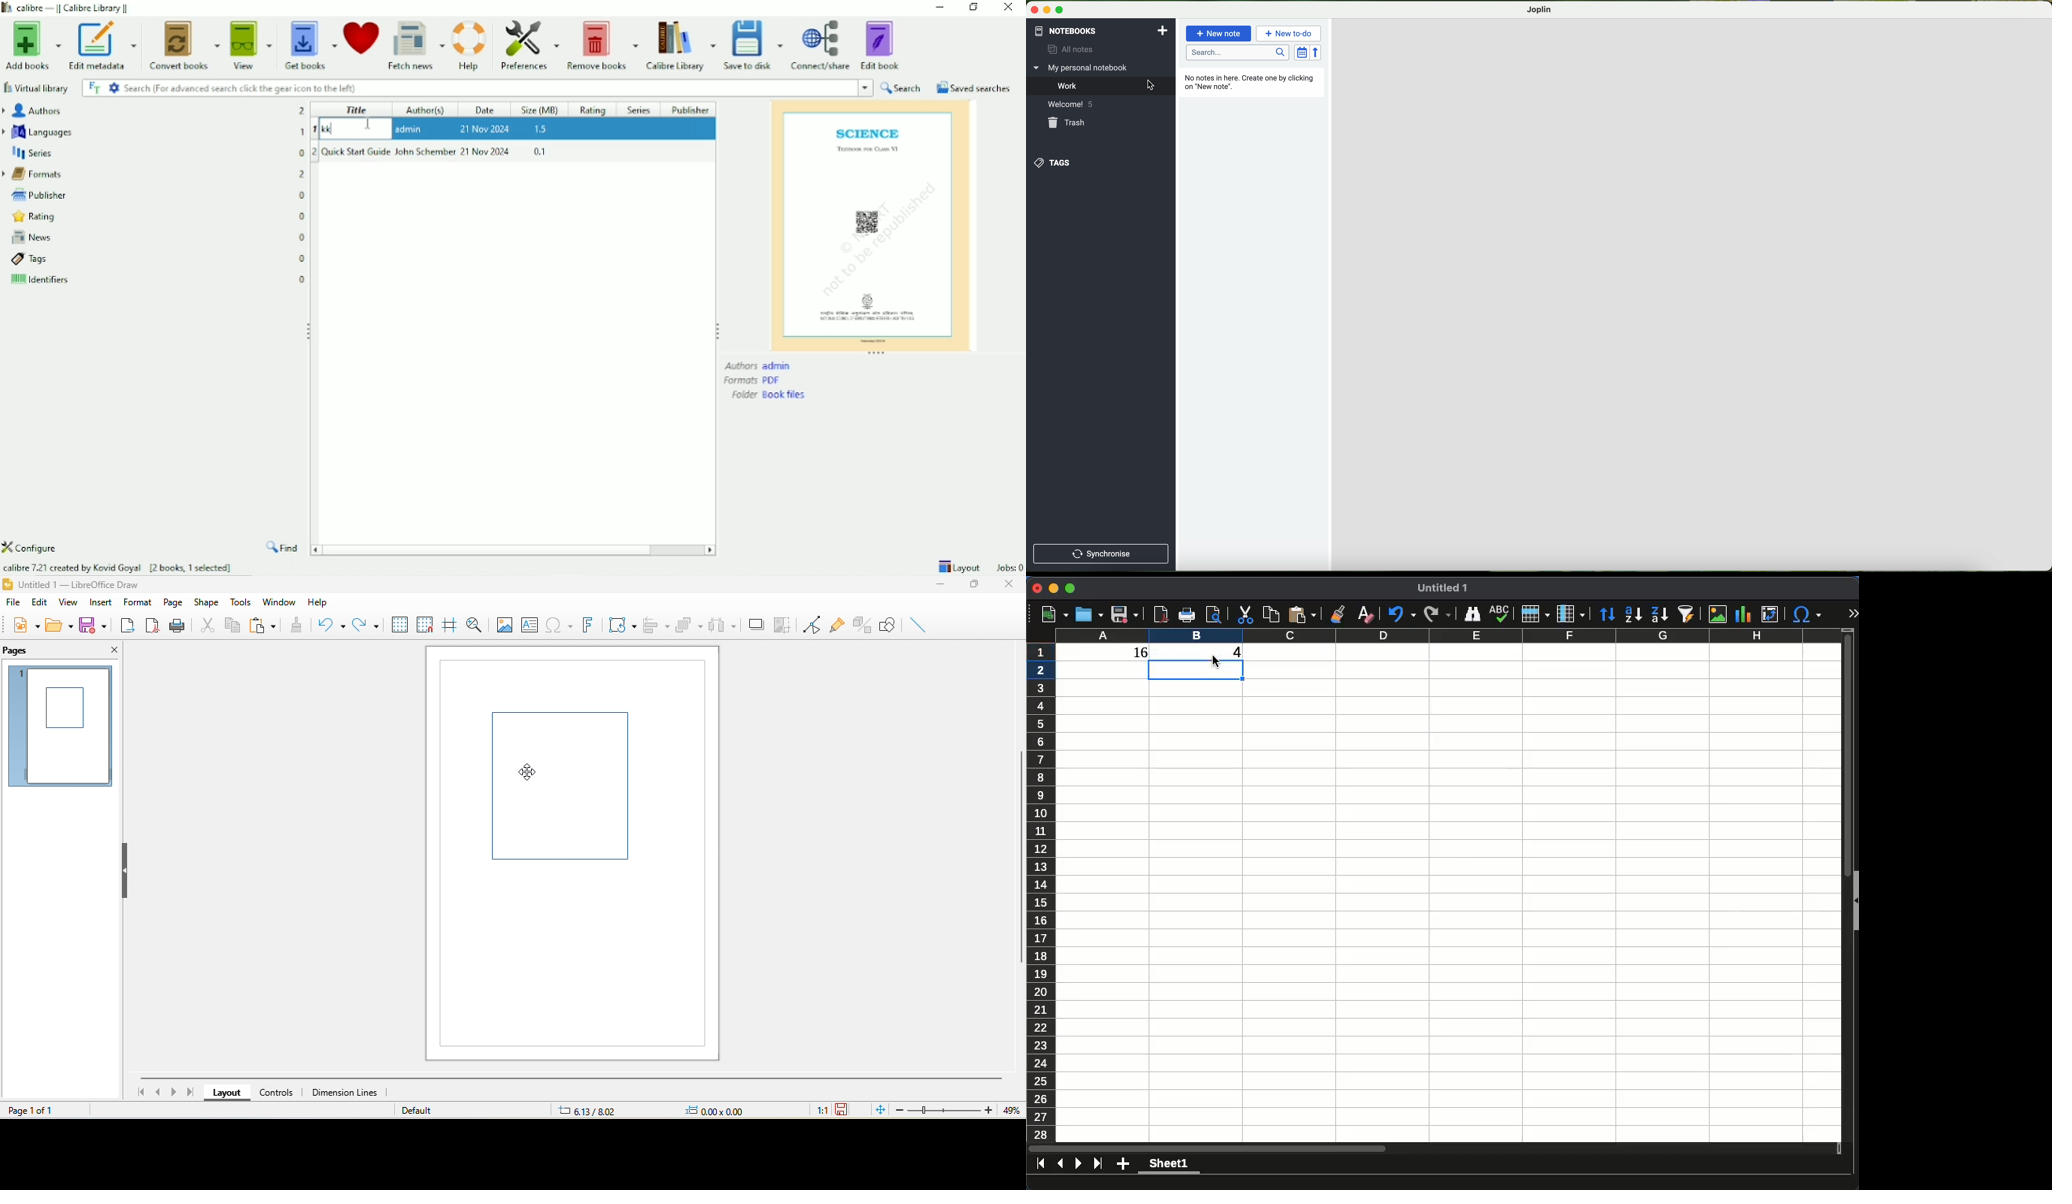 This screenshot has width=2072, height=1204. Describe the element at coordinates (23, 625) in the screenshot. I see `new` at that location.